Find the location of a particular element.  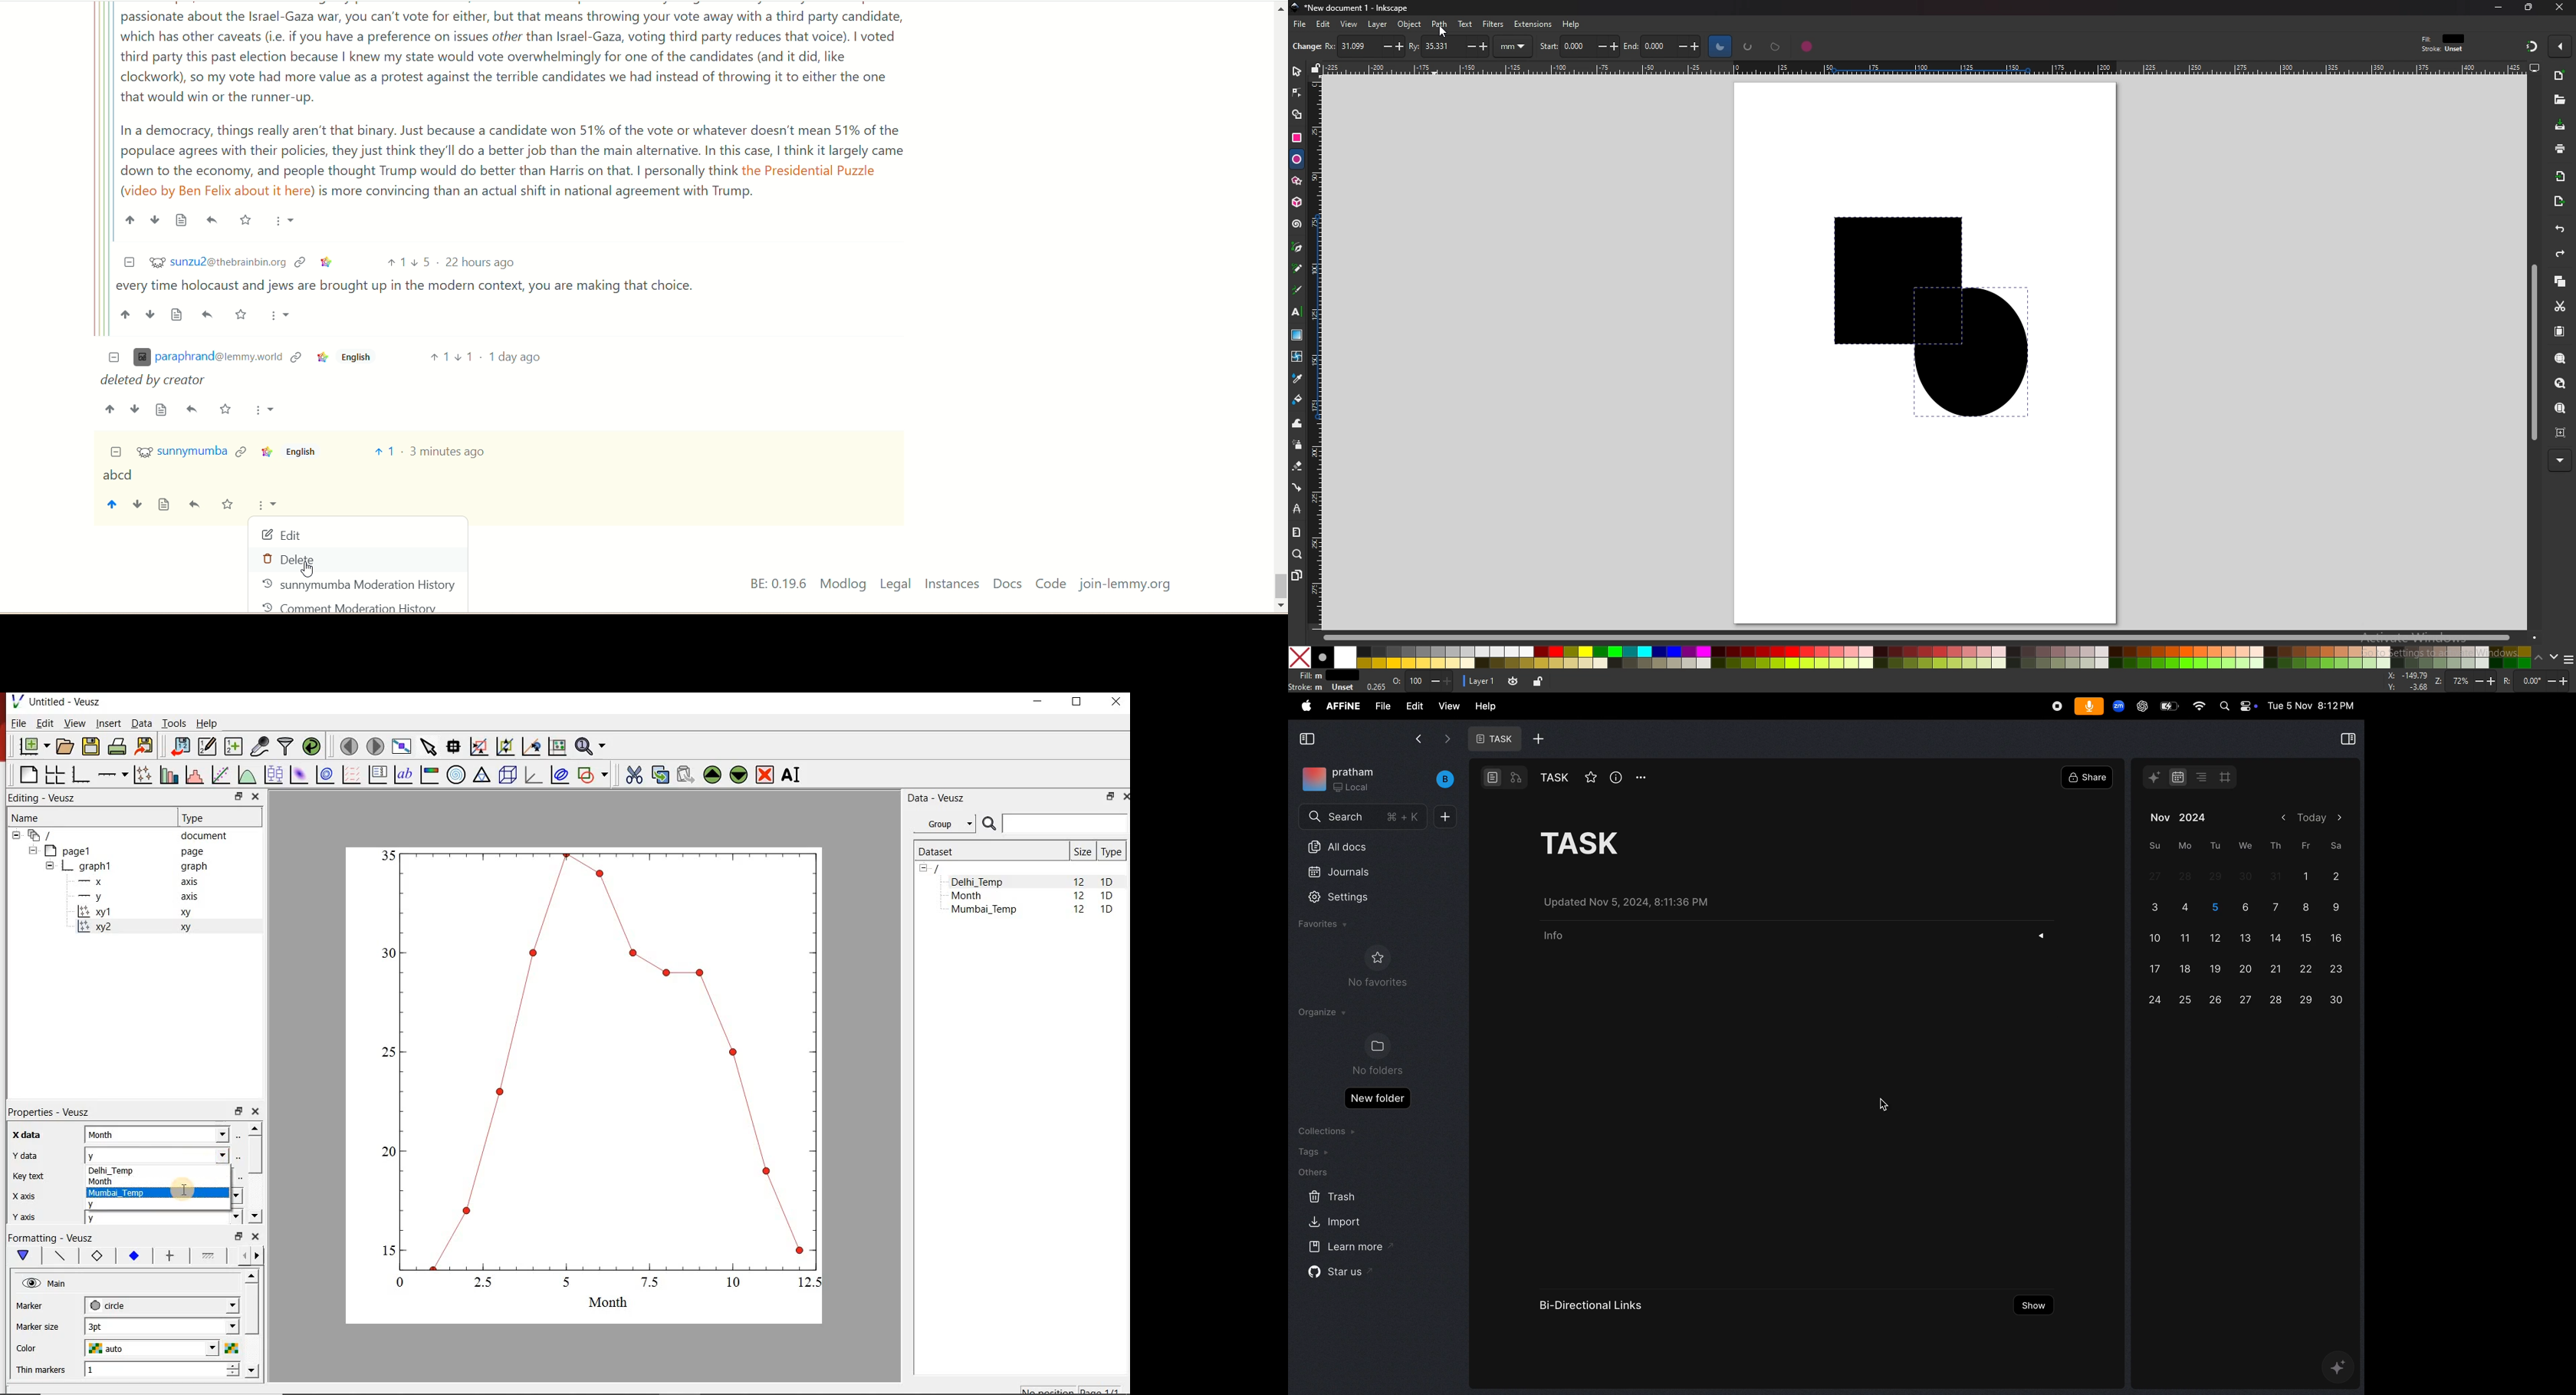

scrollbar is located at coordinates (254, 1173).